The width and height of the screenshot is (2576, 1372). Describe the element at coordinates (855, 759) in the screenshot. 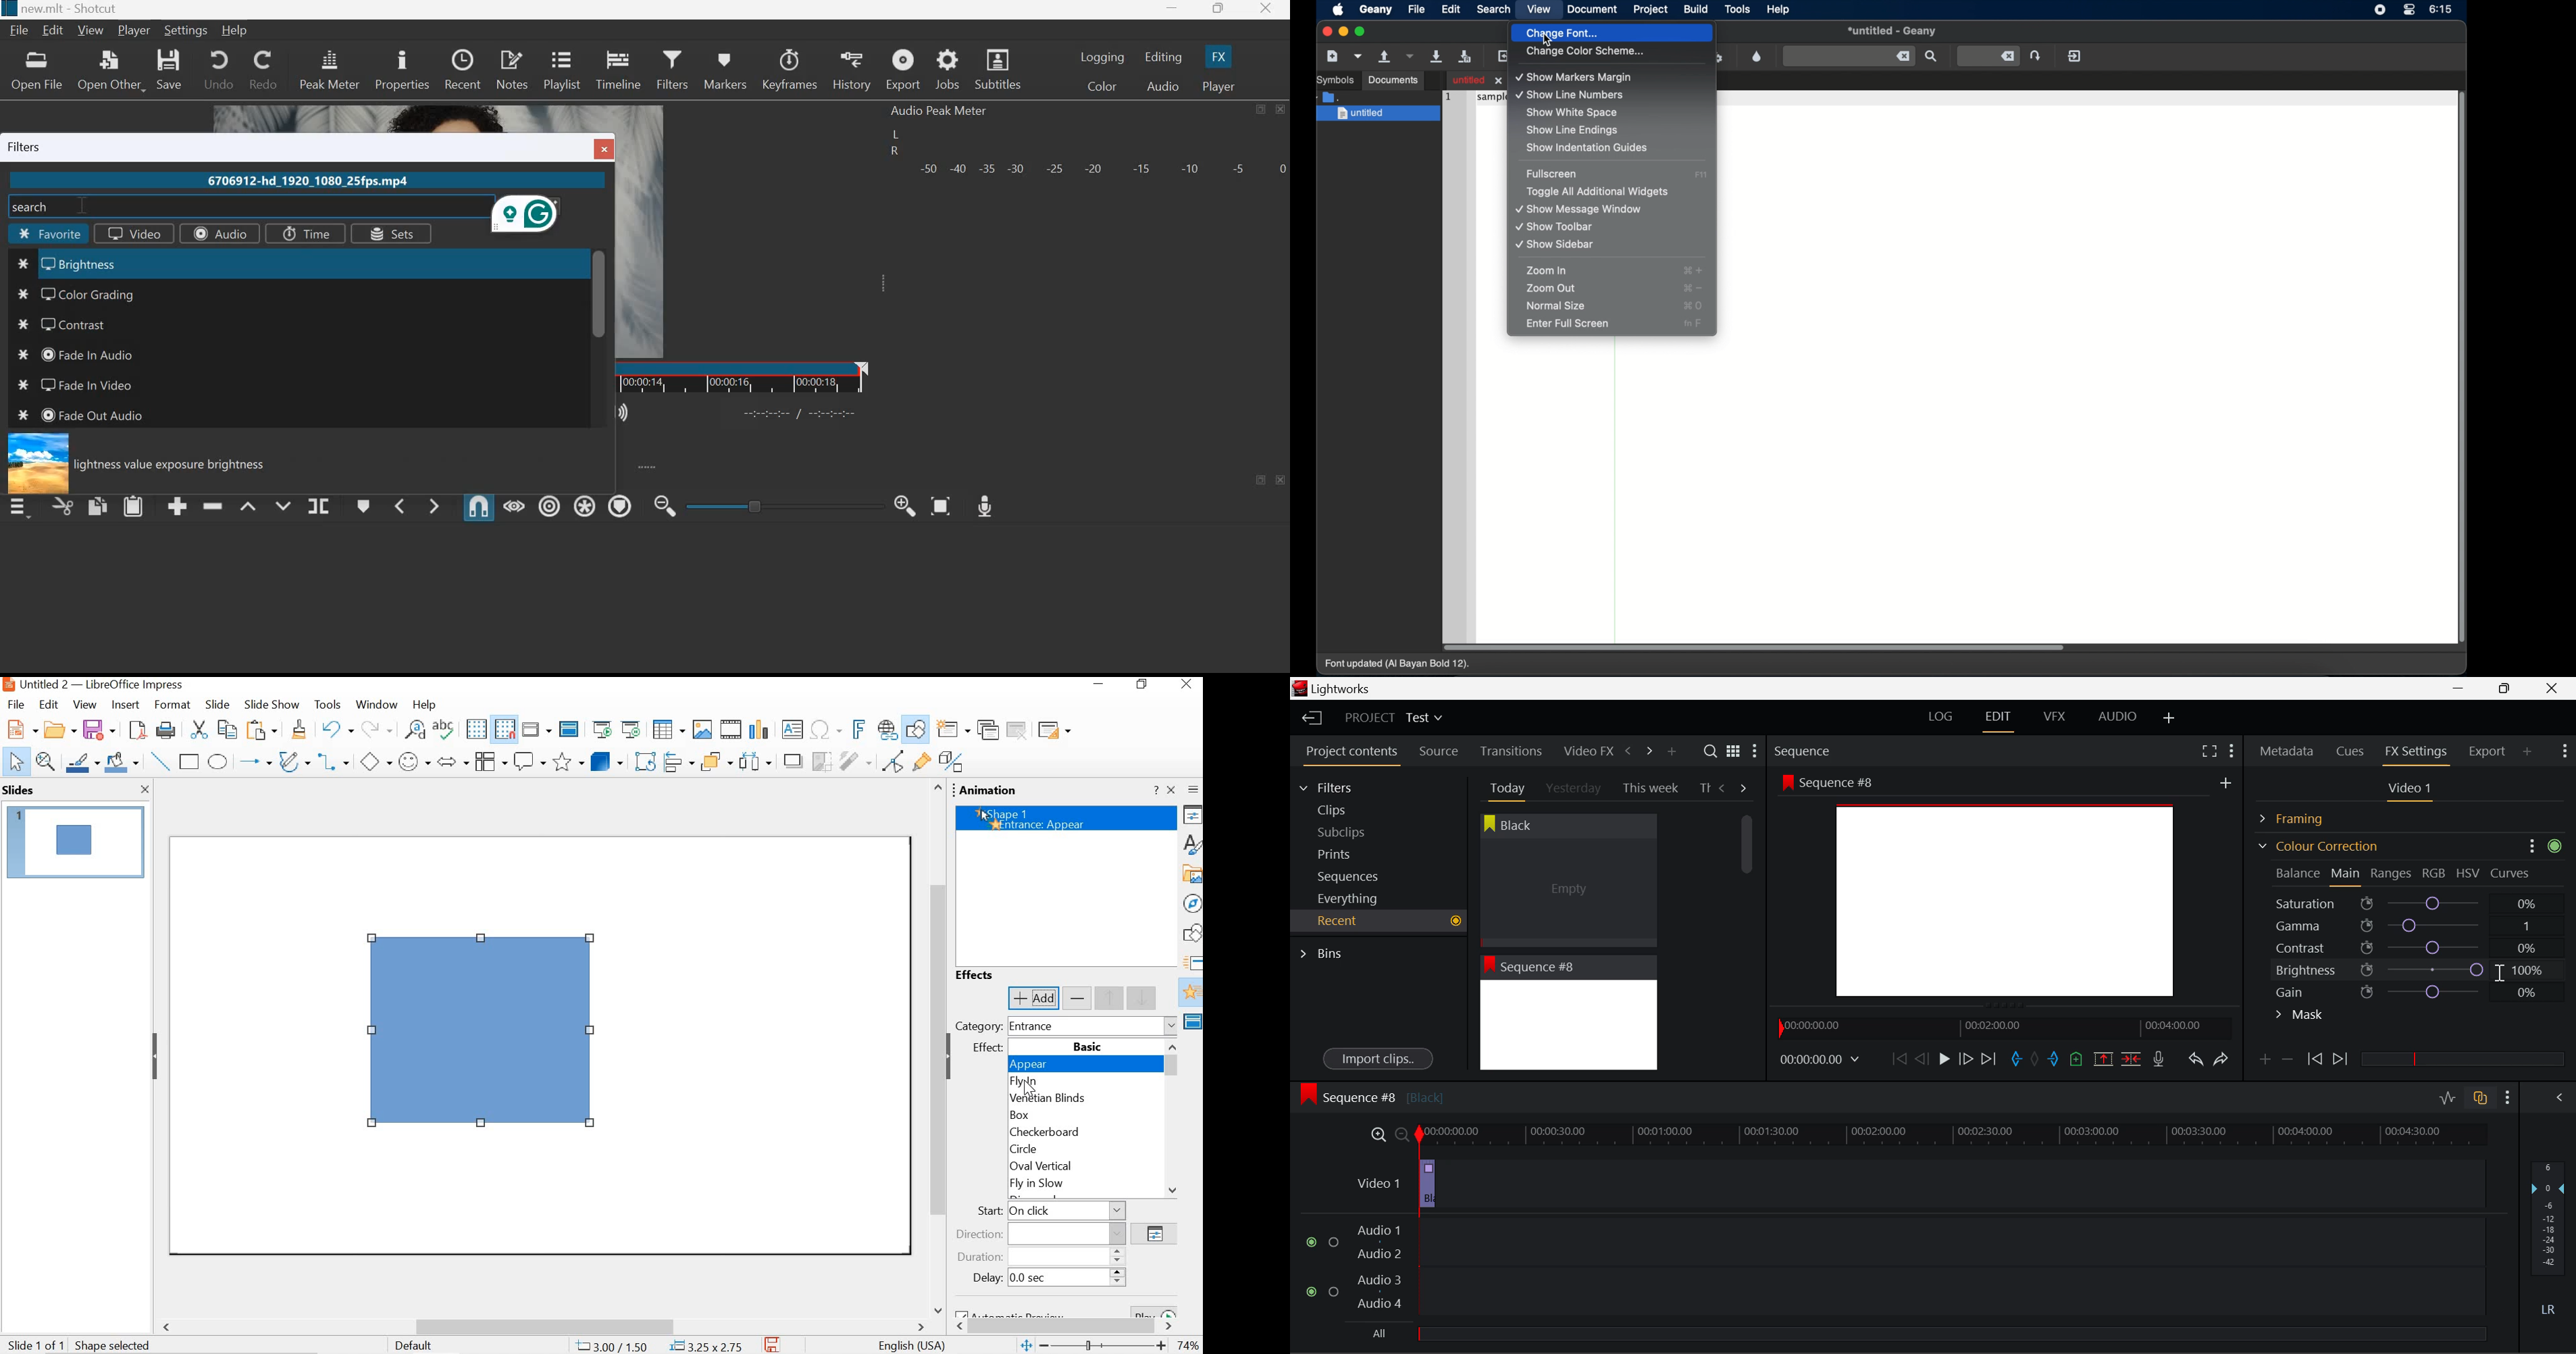

I see `filter` at that location.